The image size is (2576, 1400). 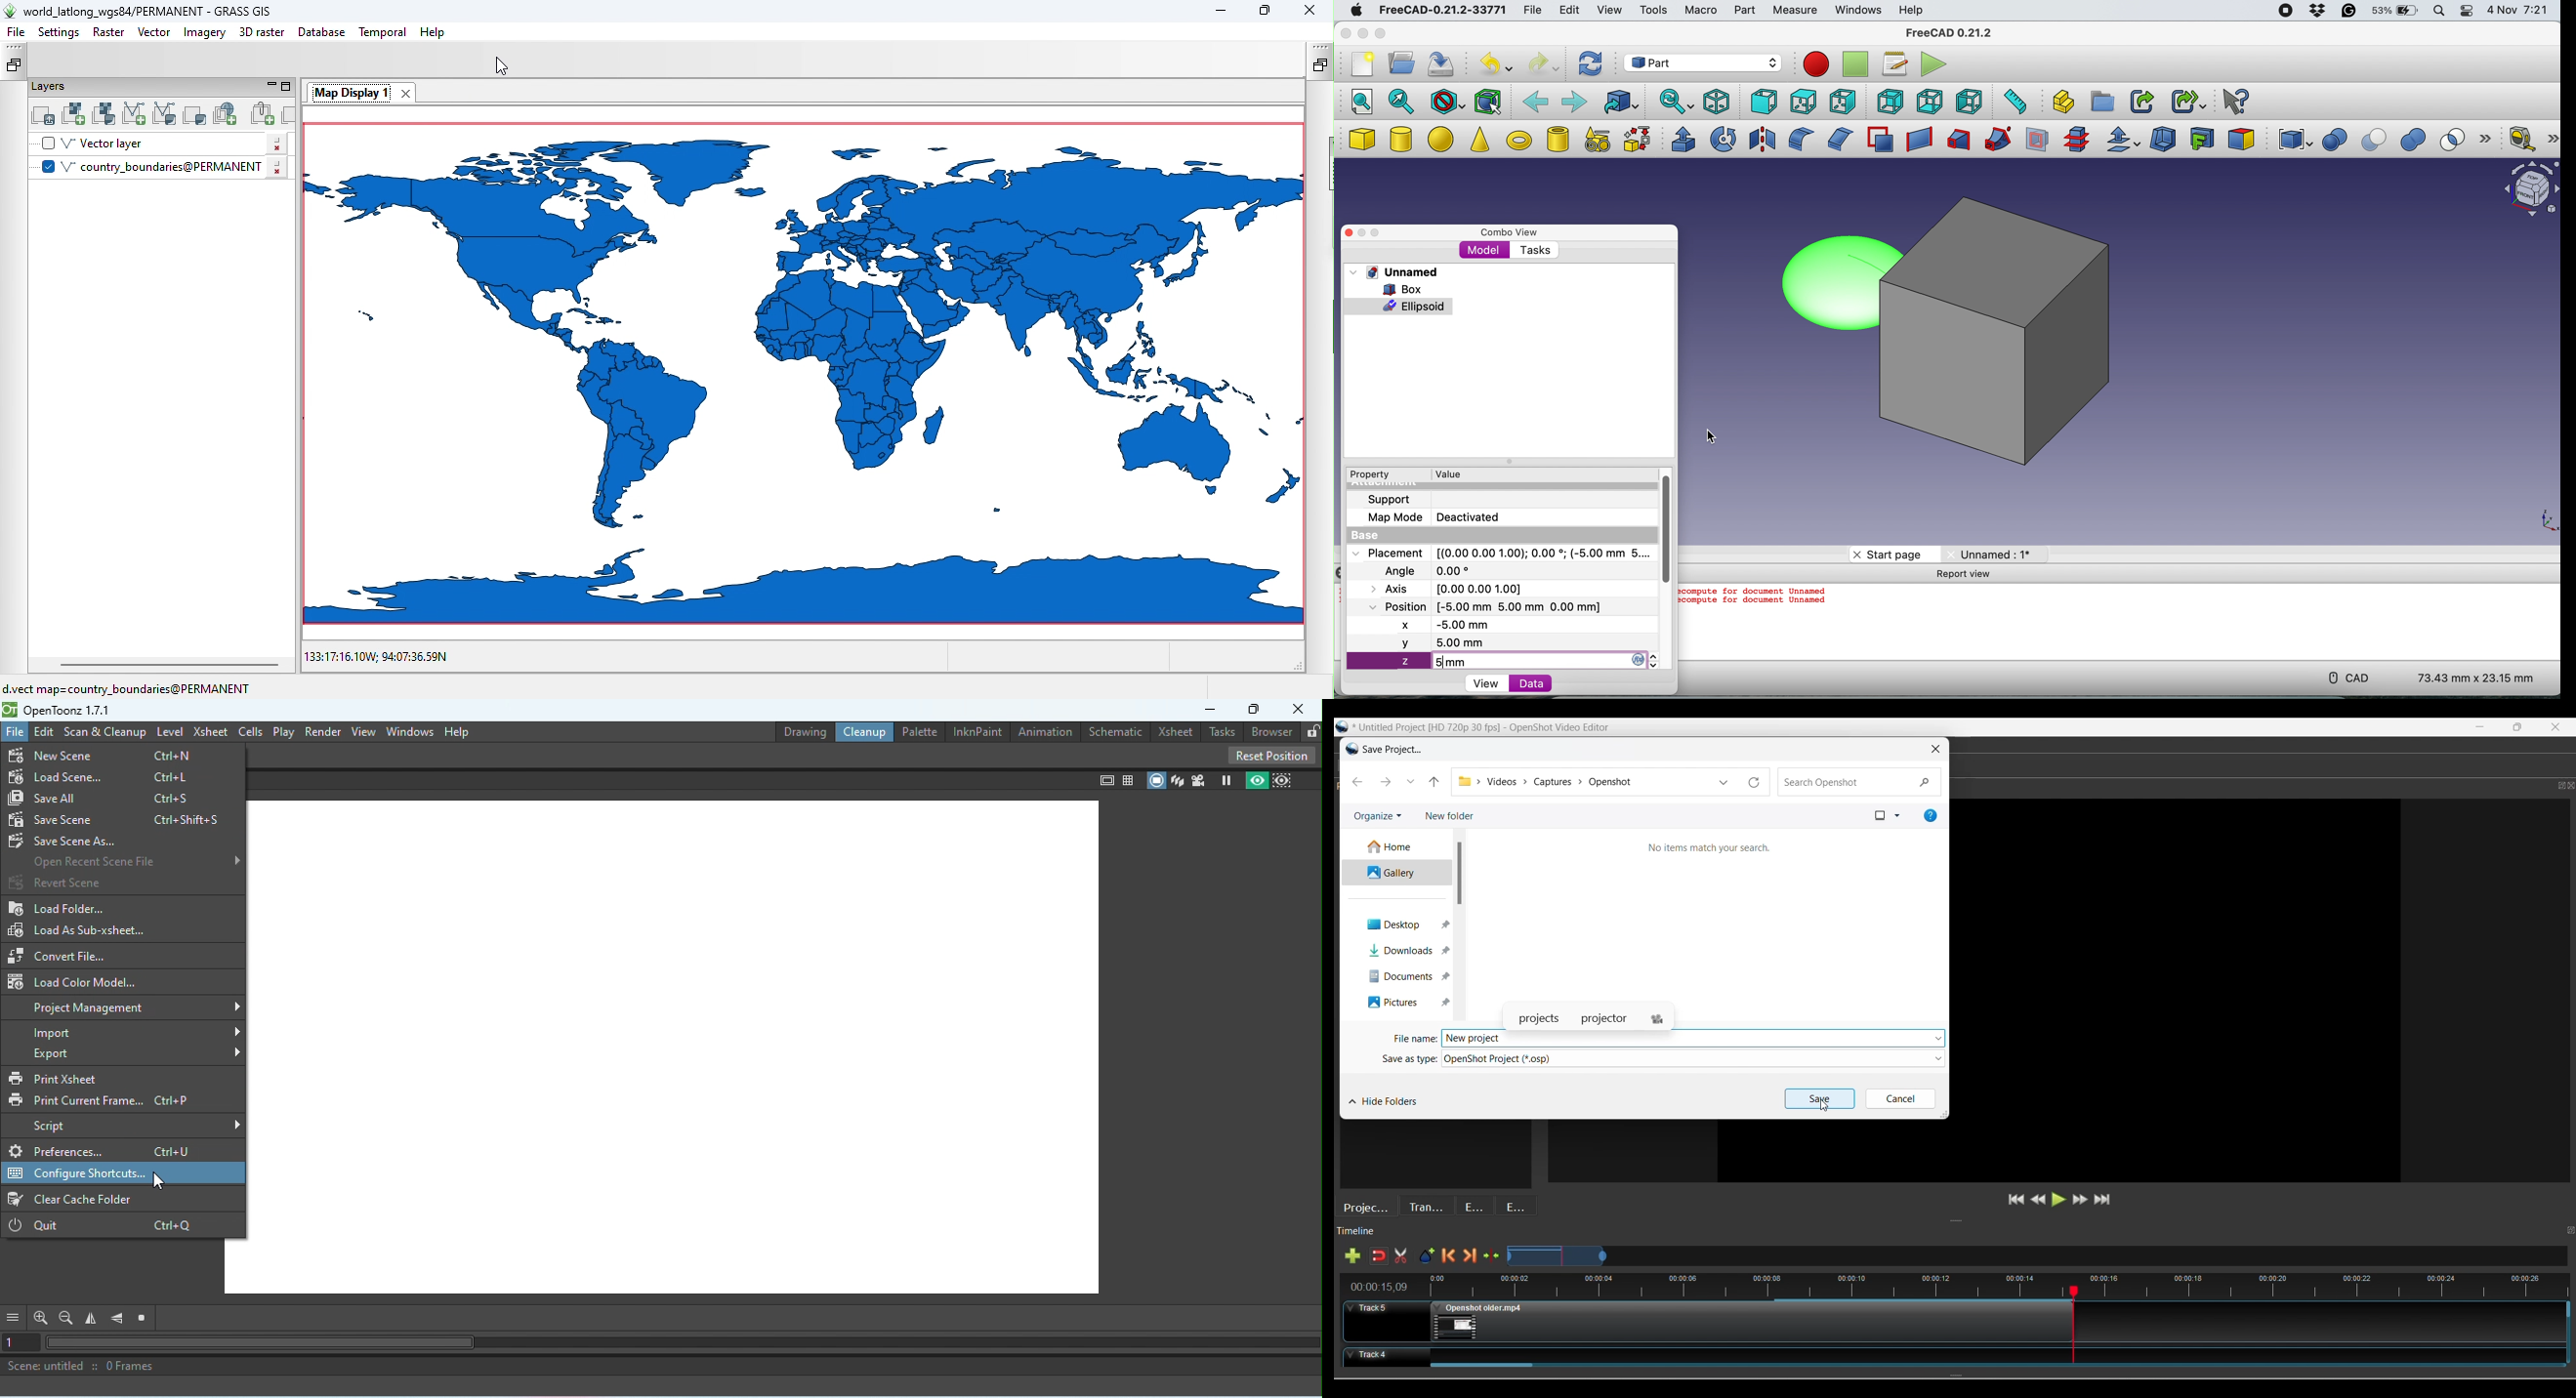 I want to click on Cursor clicking on saving inputs made in the window, so click(x=1824, y=1105).